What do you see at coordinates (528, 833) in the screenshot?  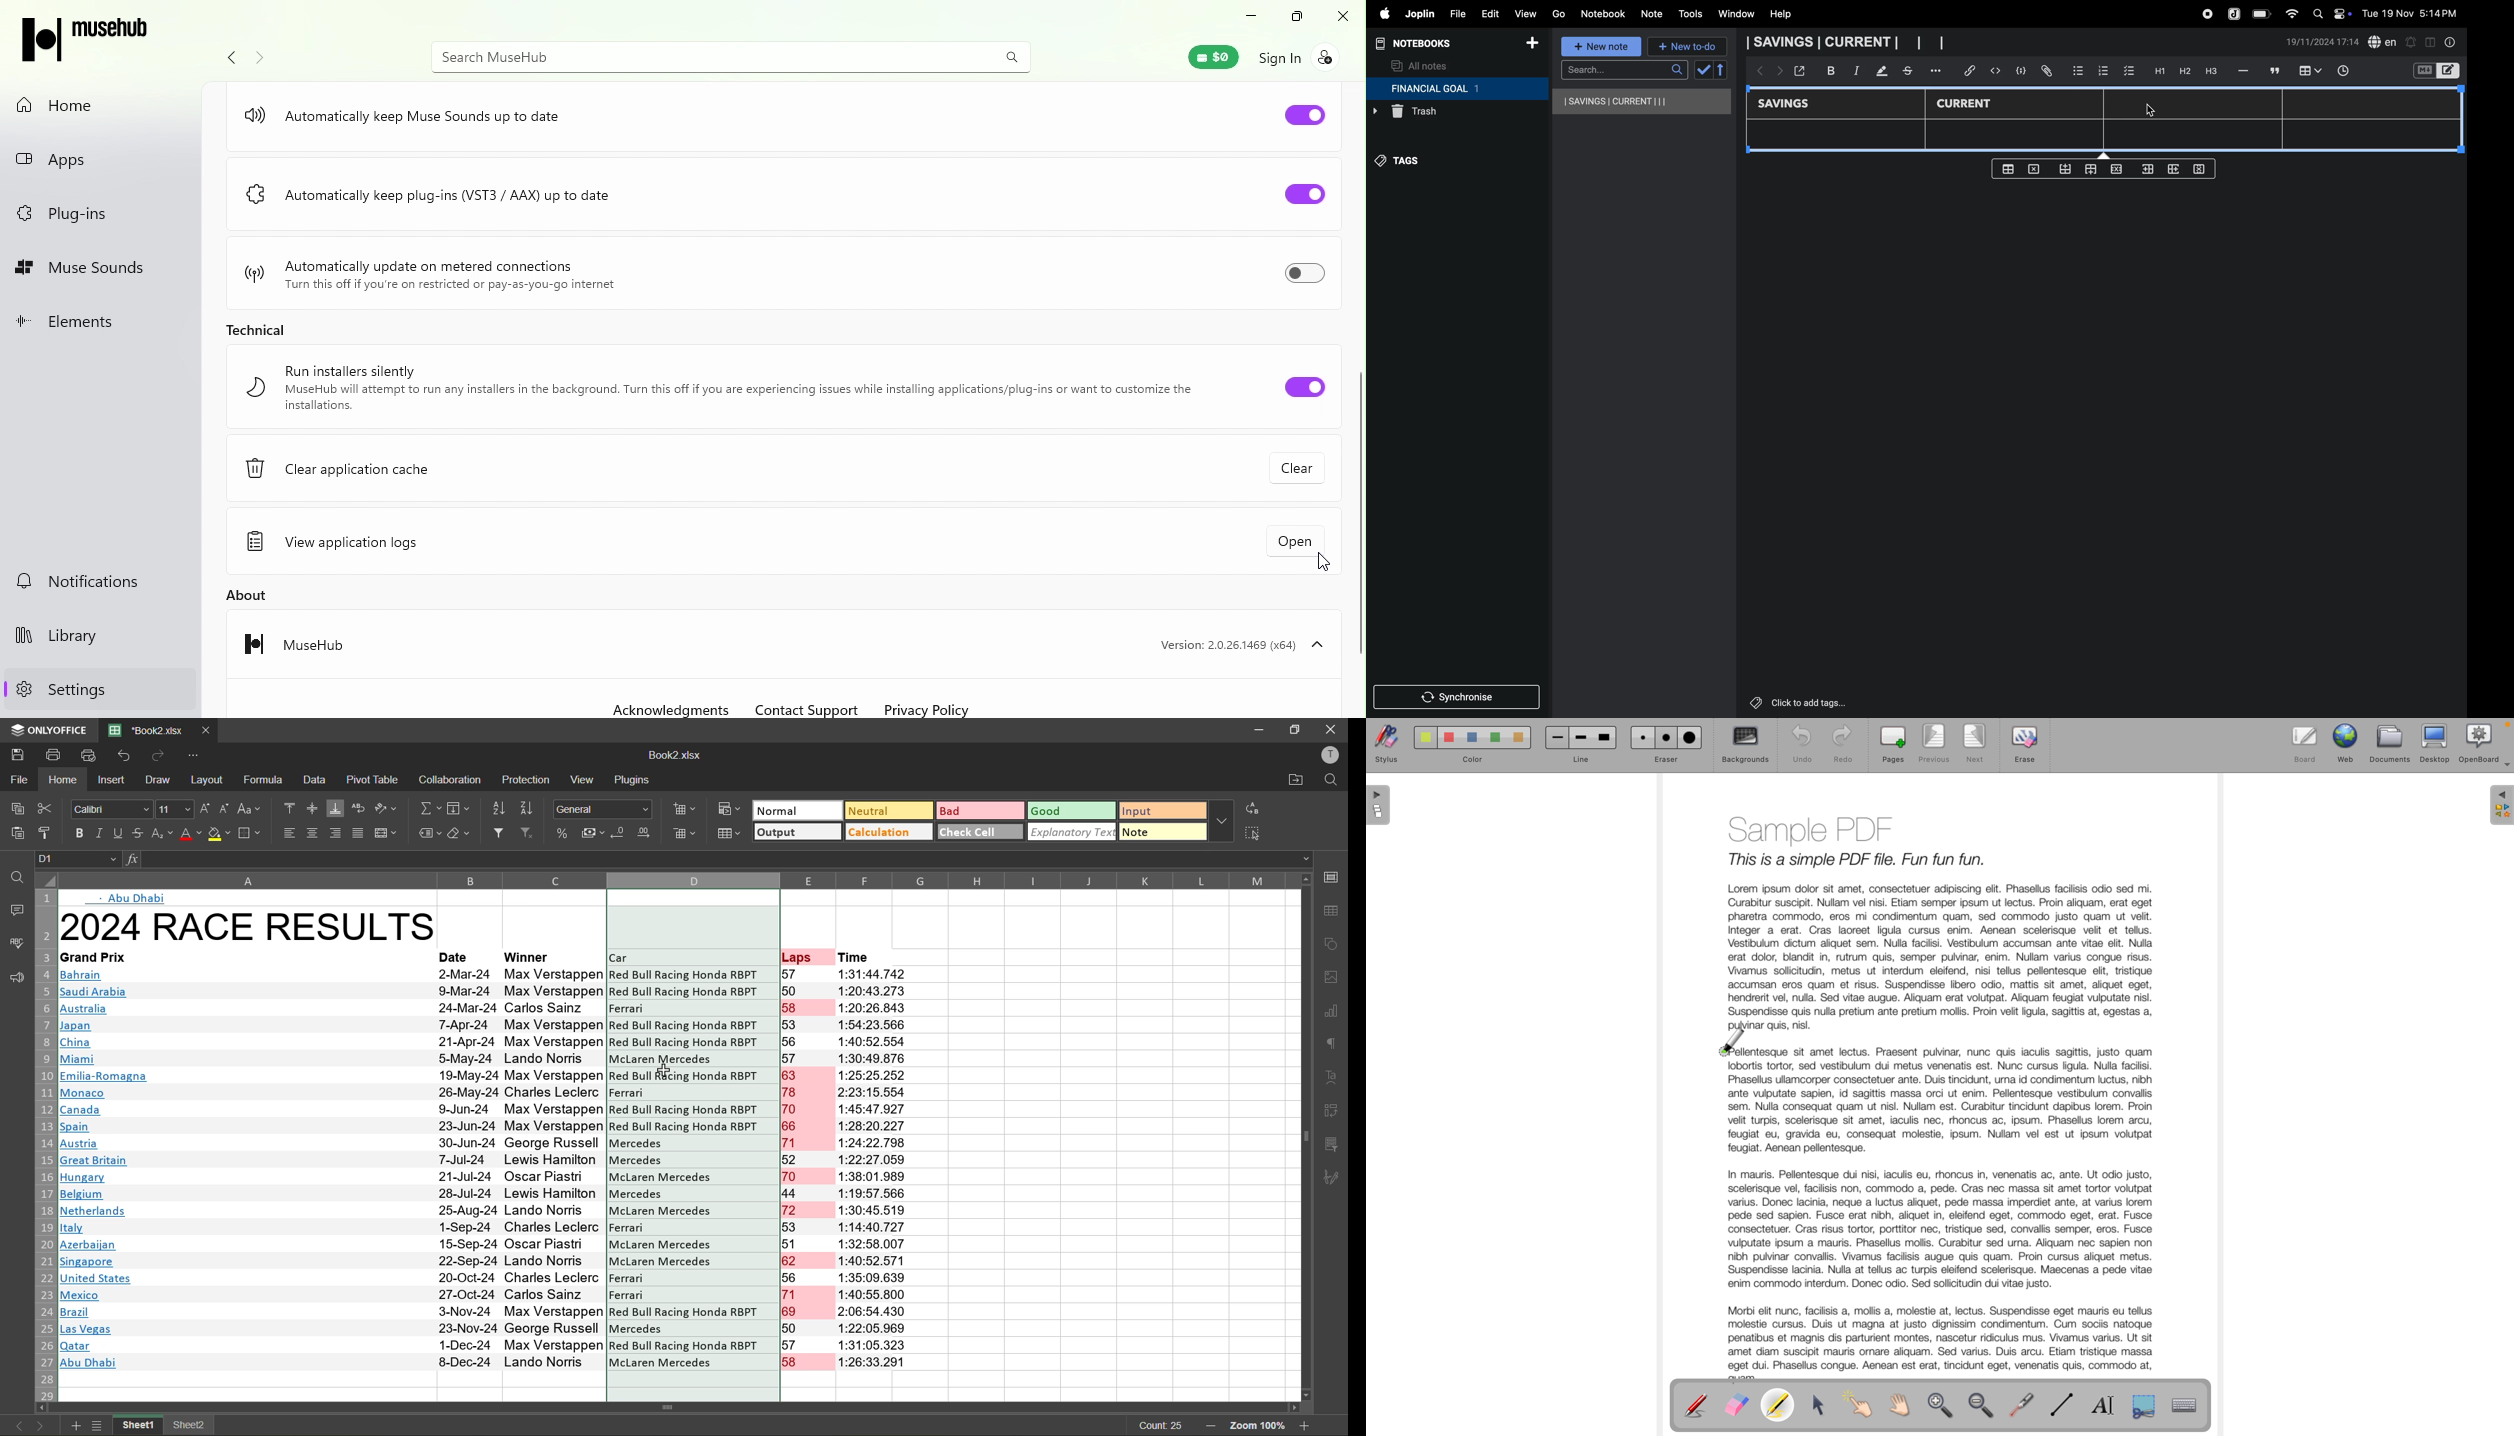 I see `clear filter` at bounding box center [528, 833].